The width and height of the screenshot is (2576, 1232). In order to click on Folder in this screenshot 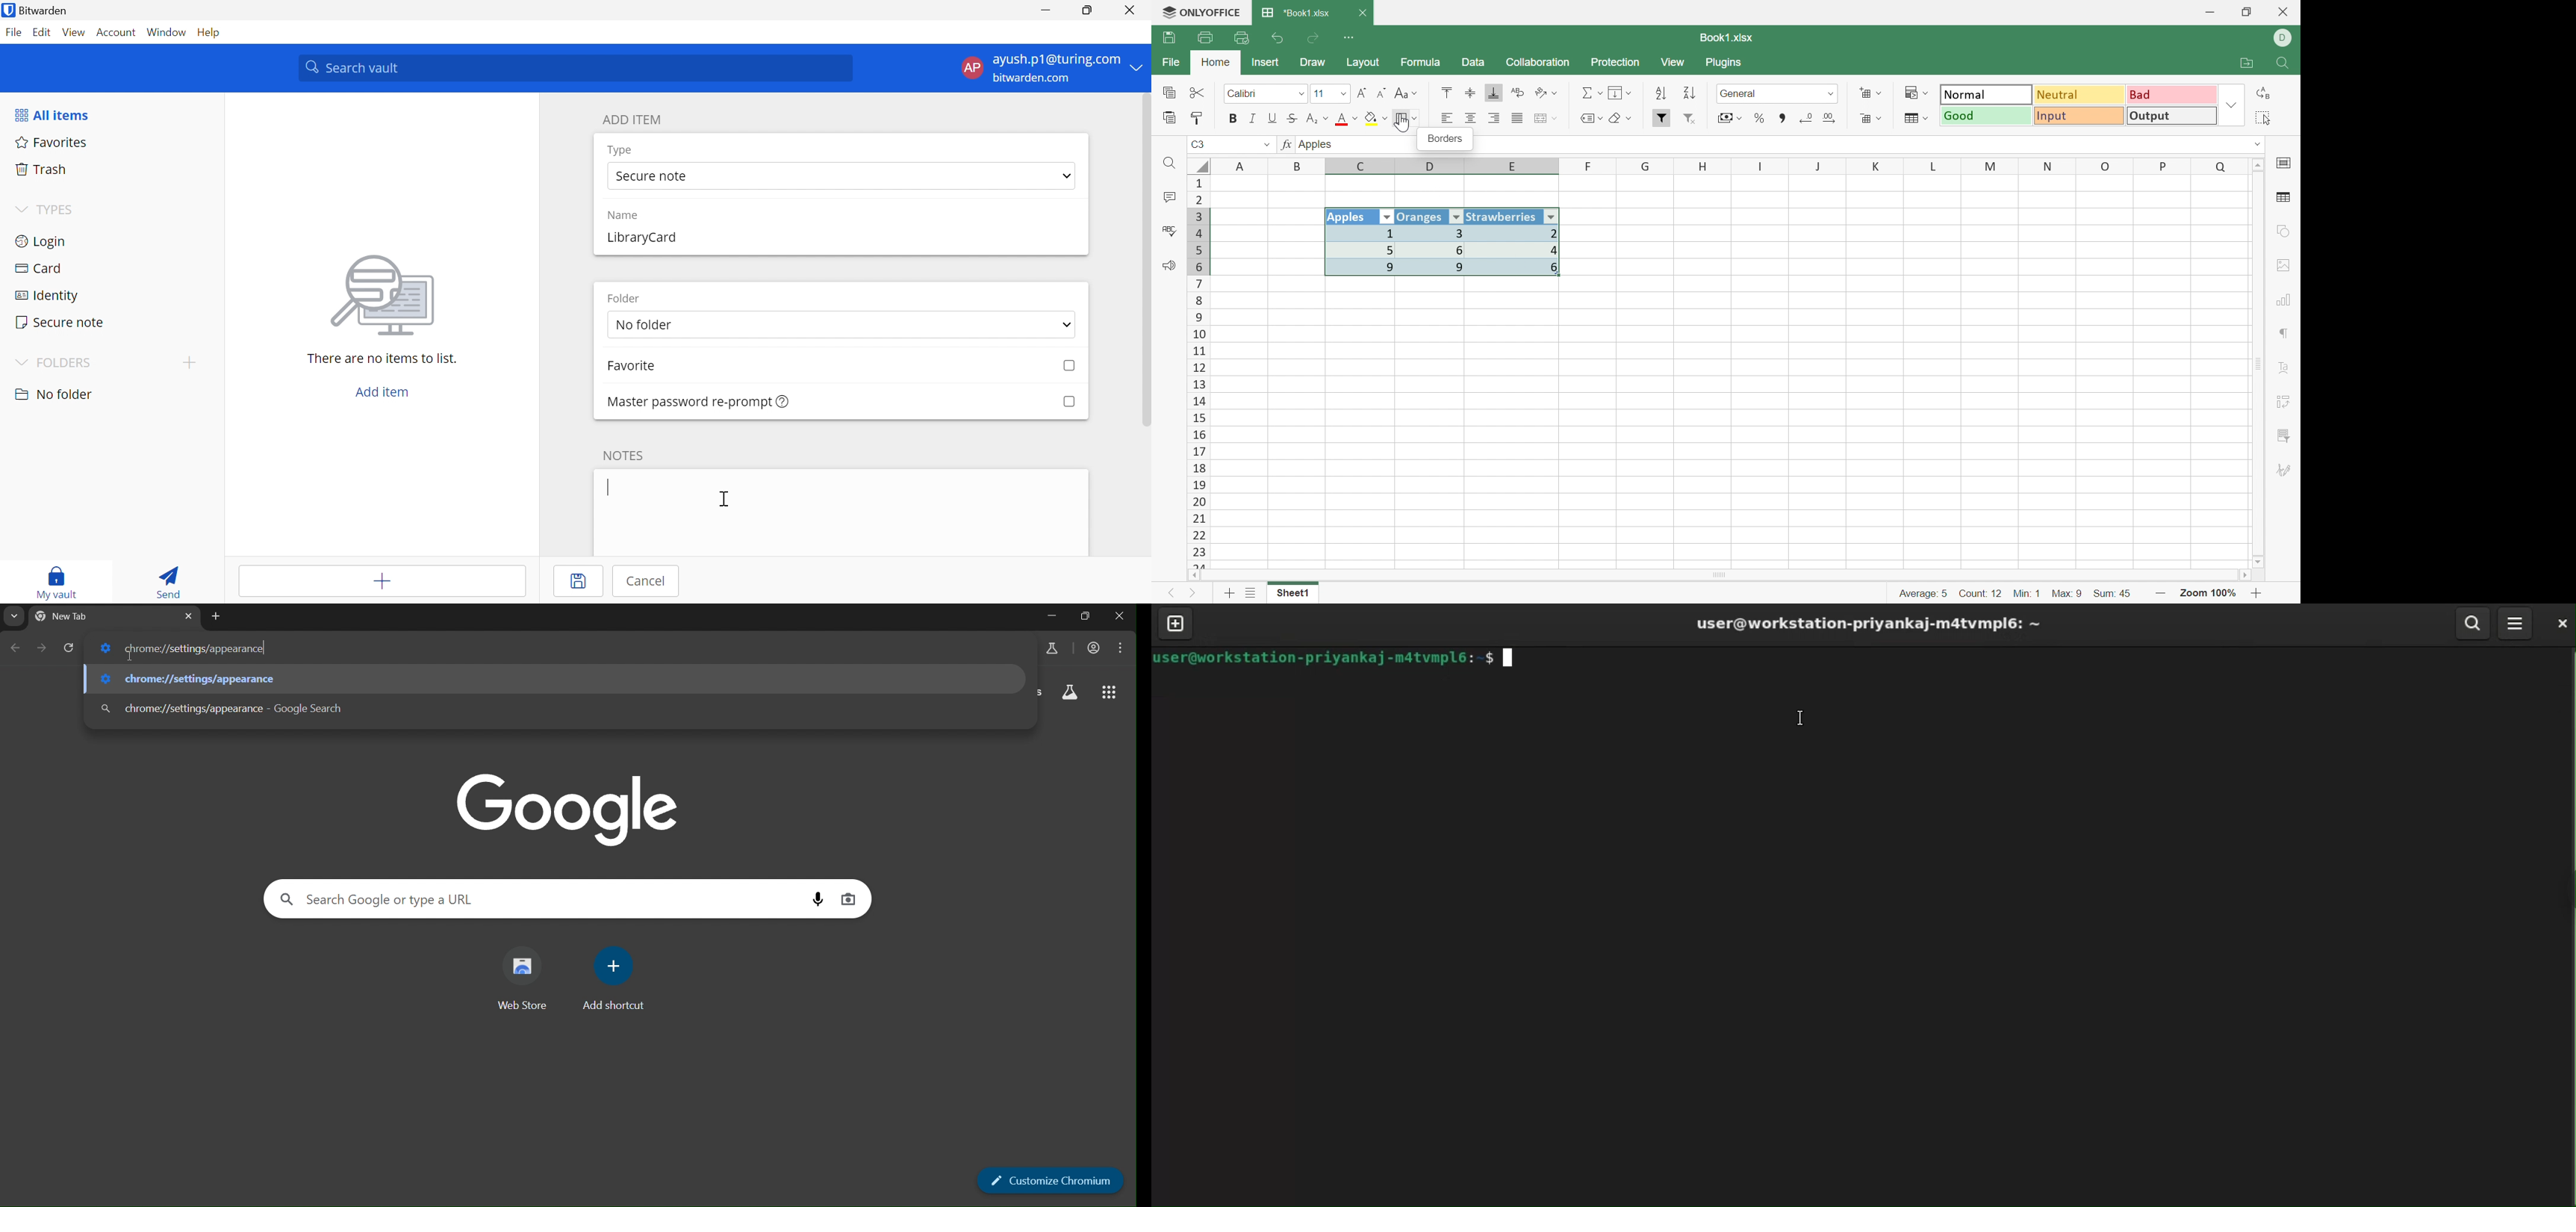, I will do `click(624, 299)`.